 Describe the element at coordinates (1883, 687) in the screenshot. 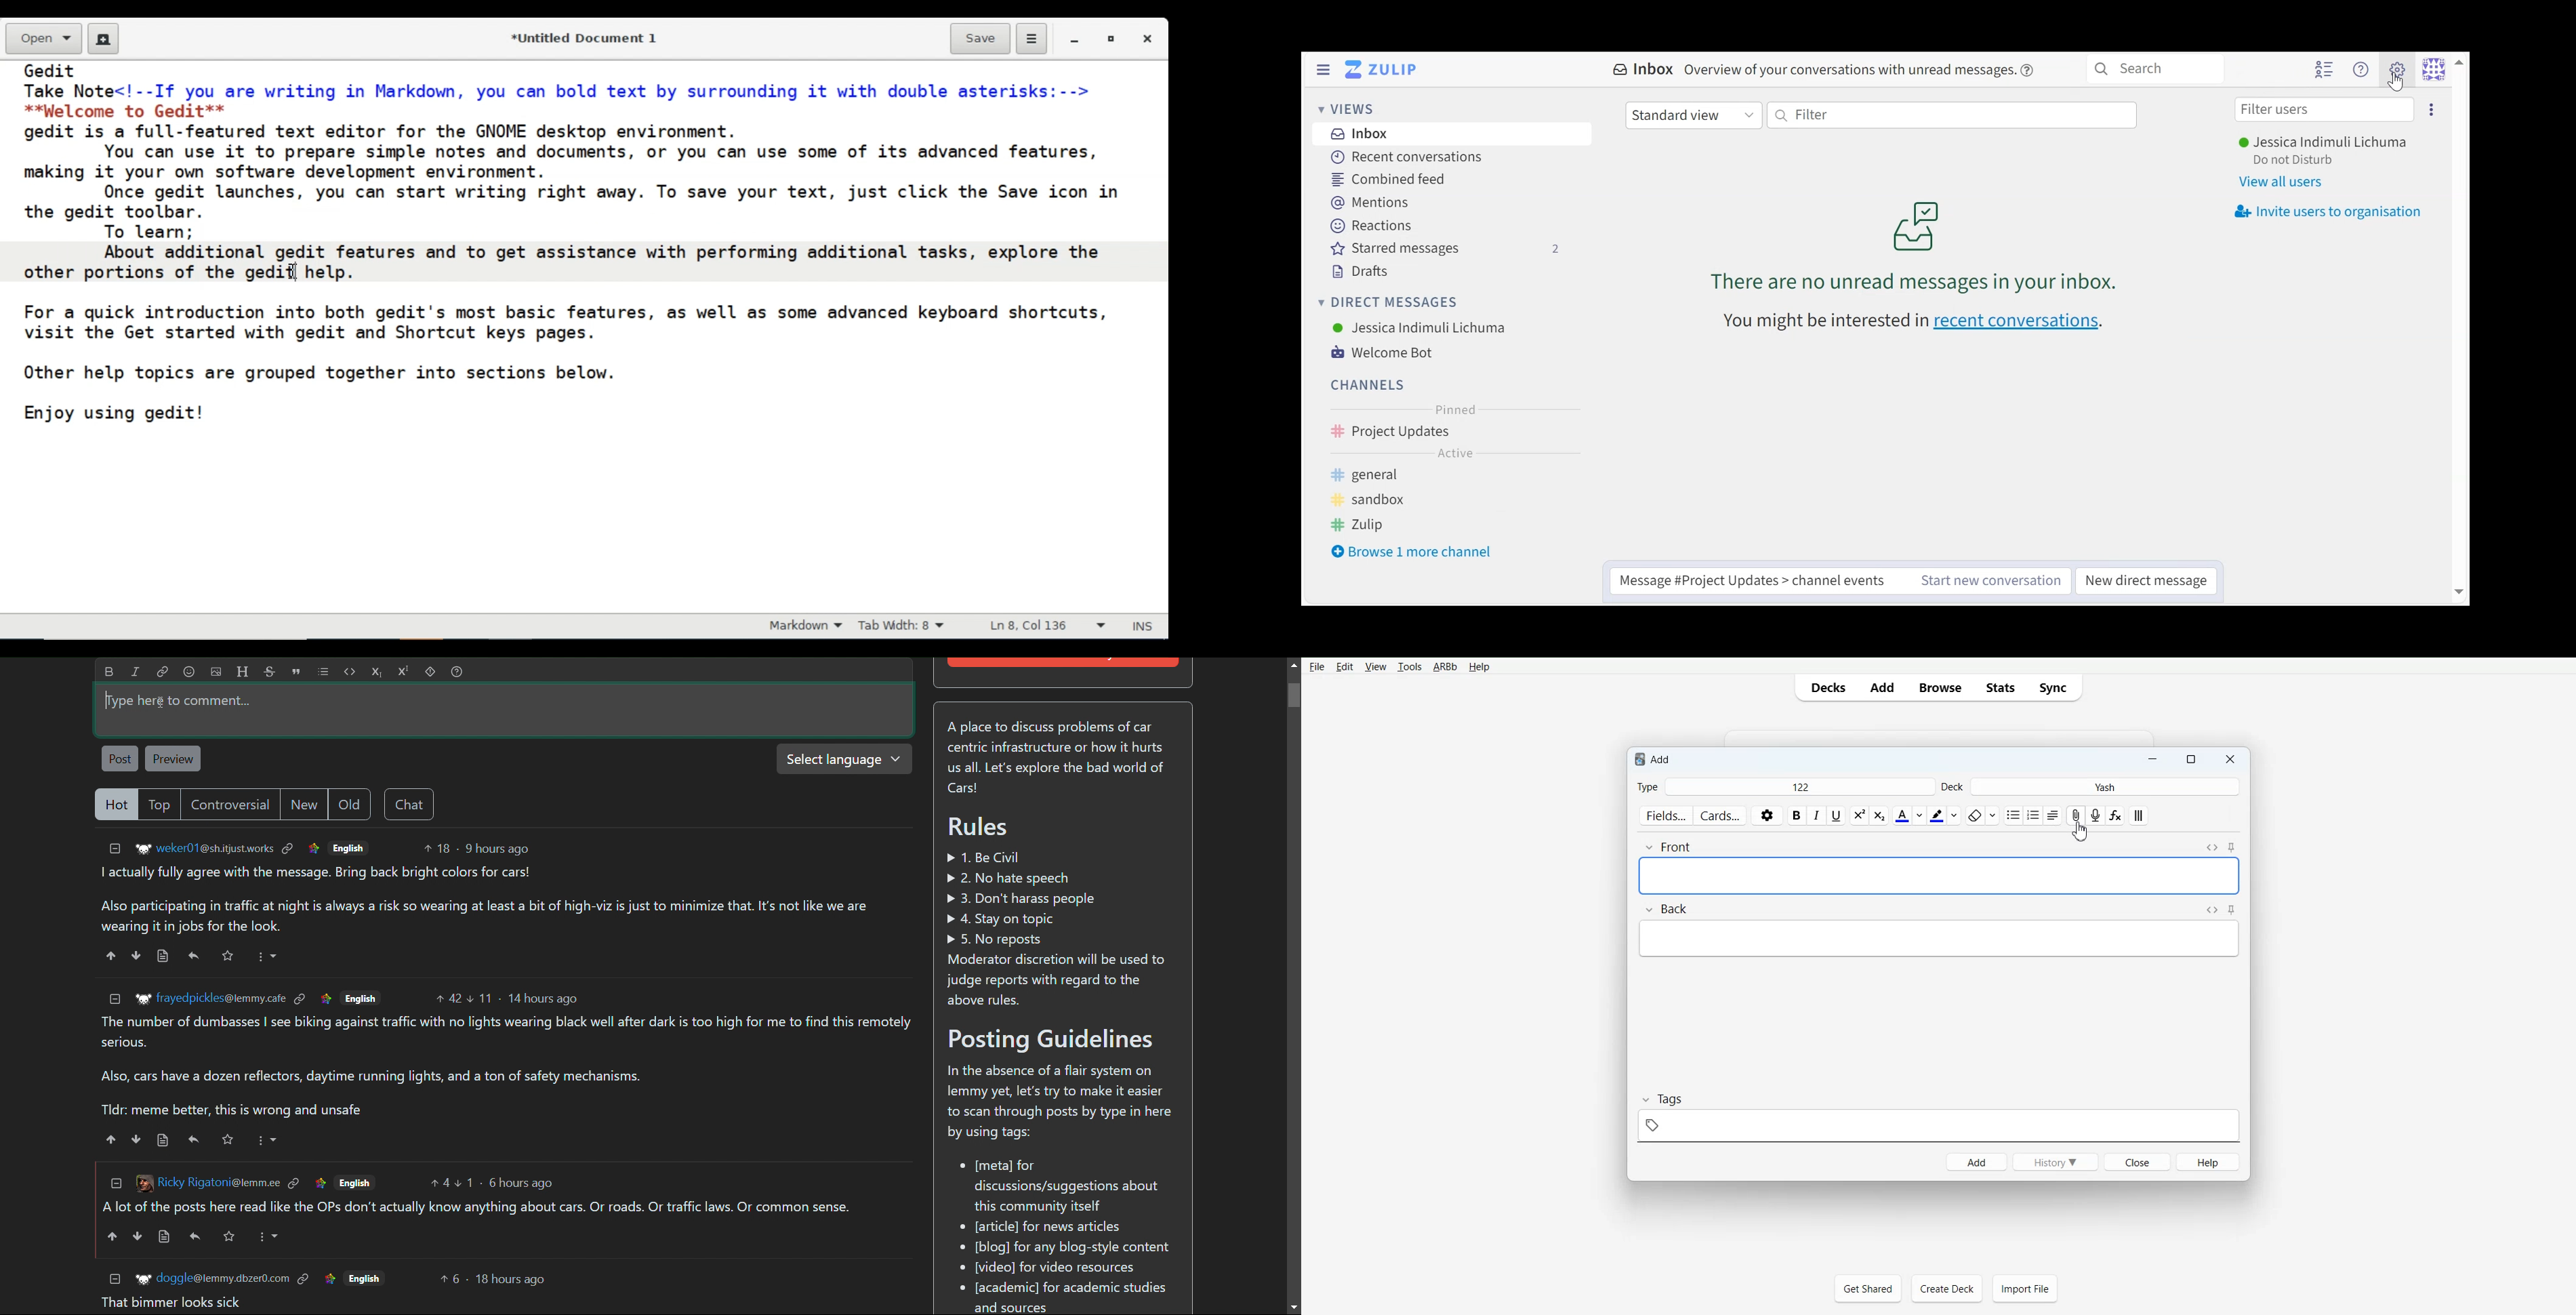

I see `Add` at that location.